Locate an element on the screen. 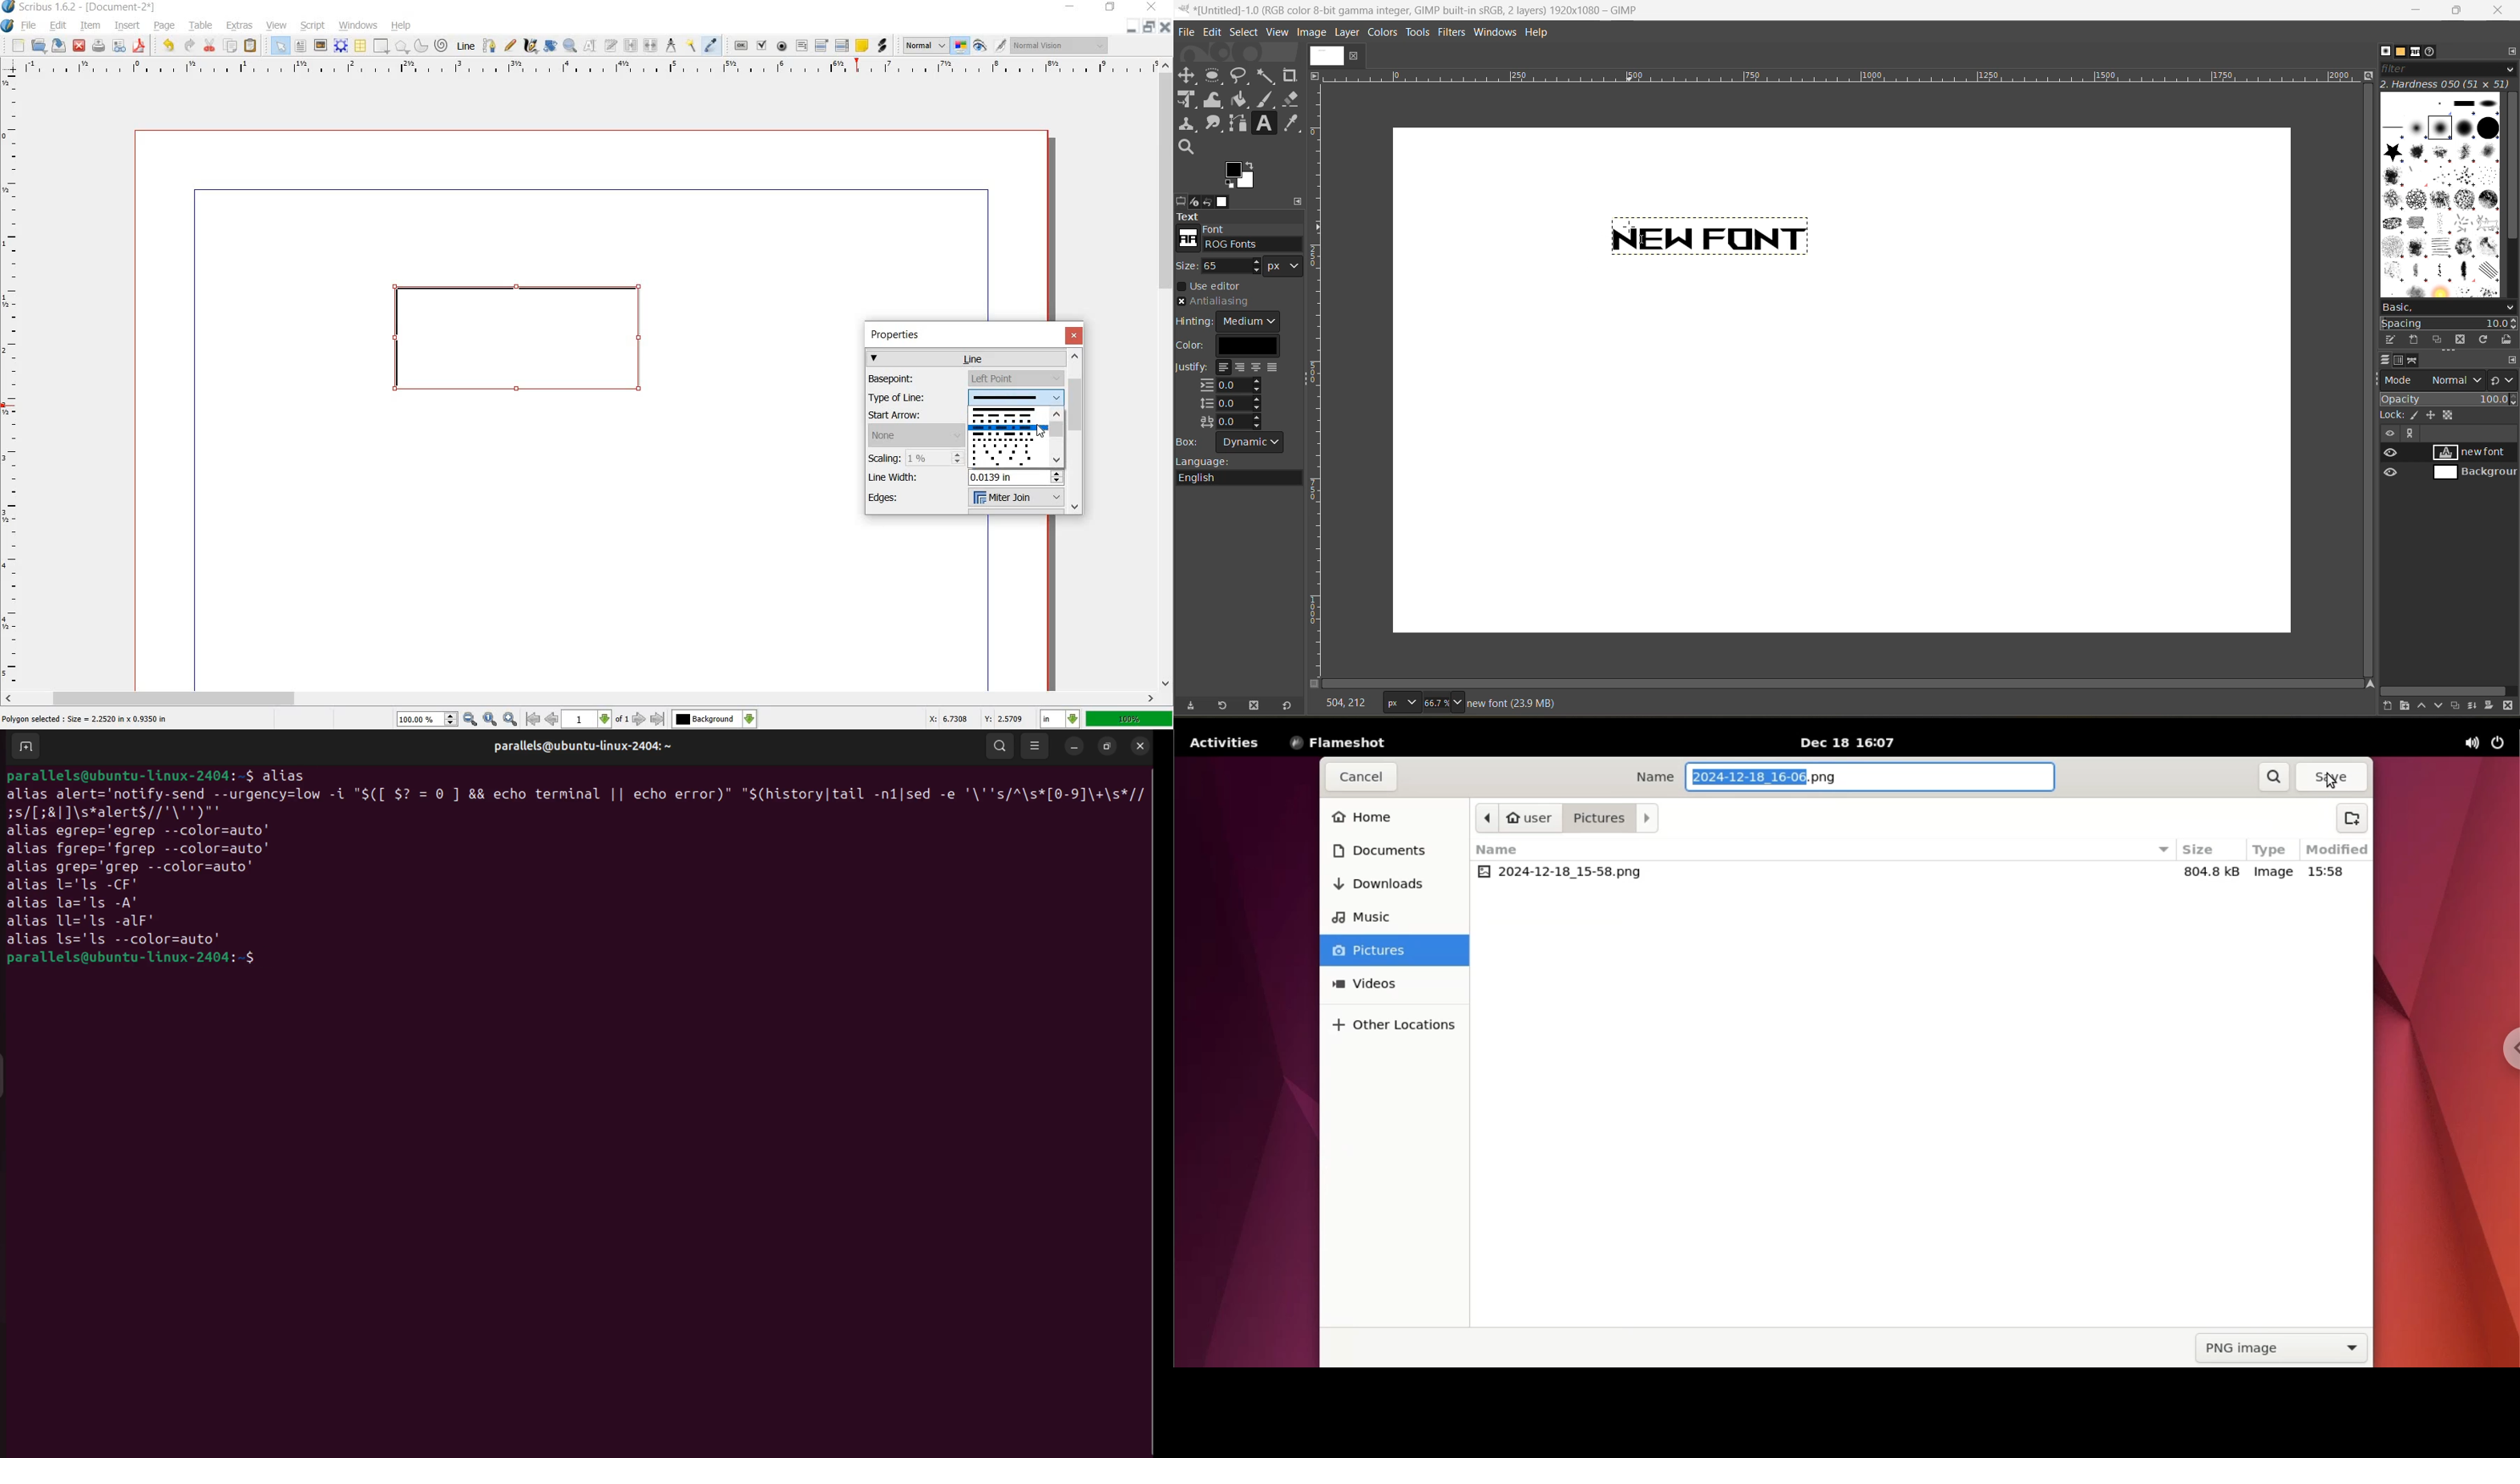 Image resolution: width=2520 pixels, height=1484 pixels. view is located at coordinates (1275, 32).